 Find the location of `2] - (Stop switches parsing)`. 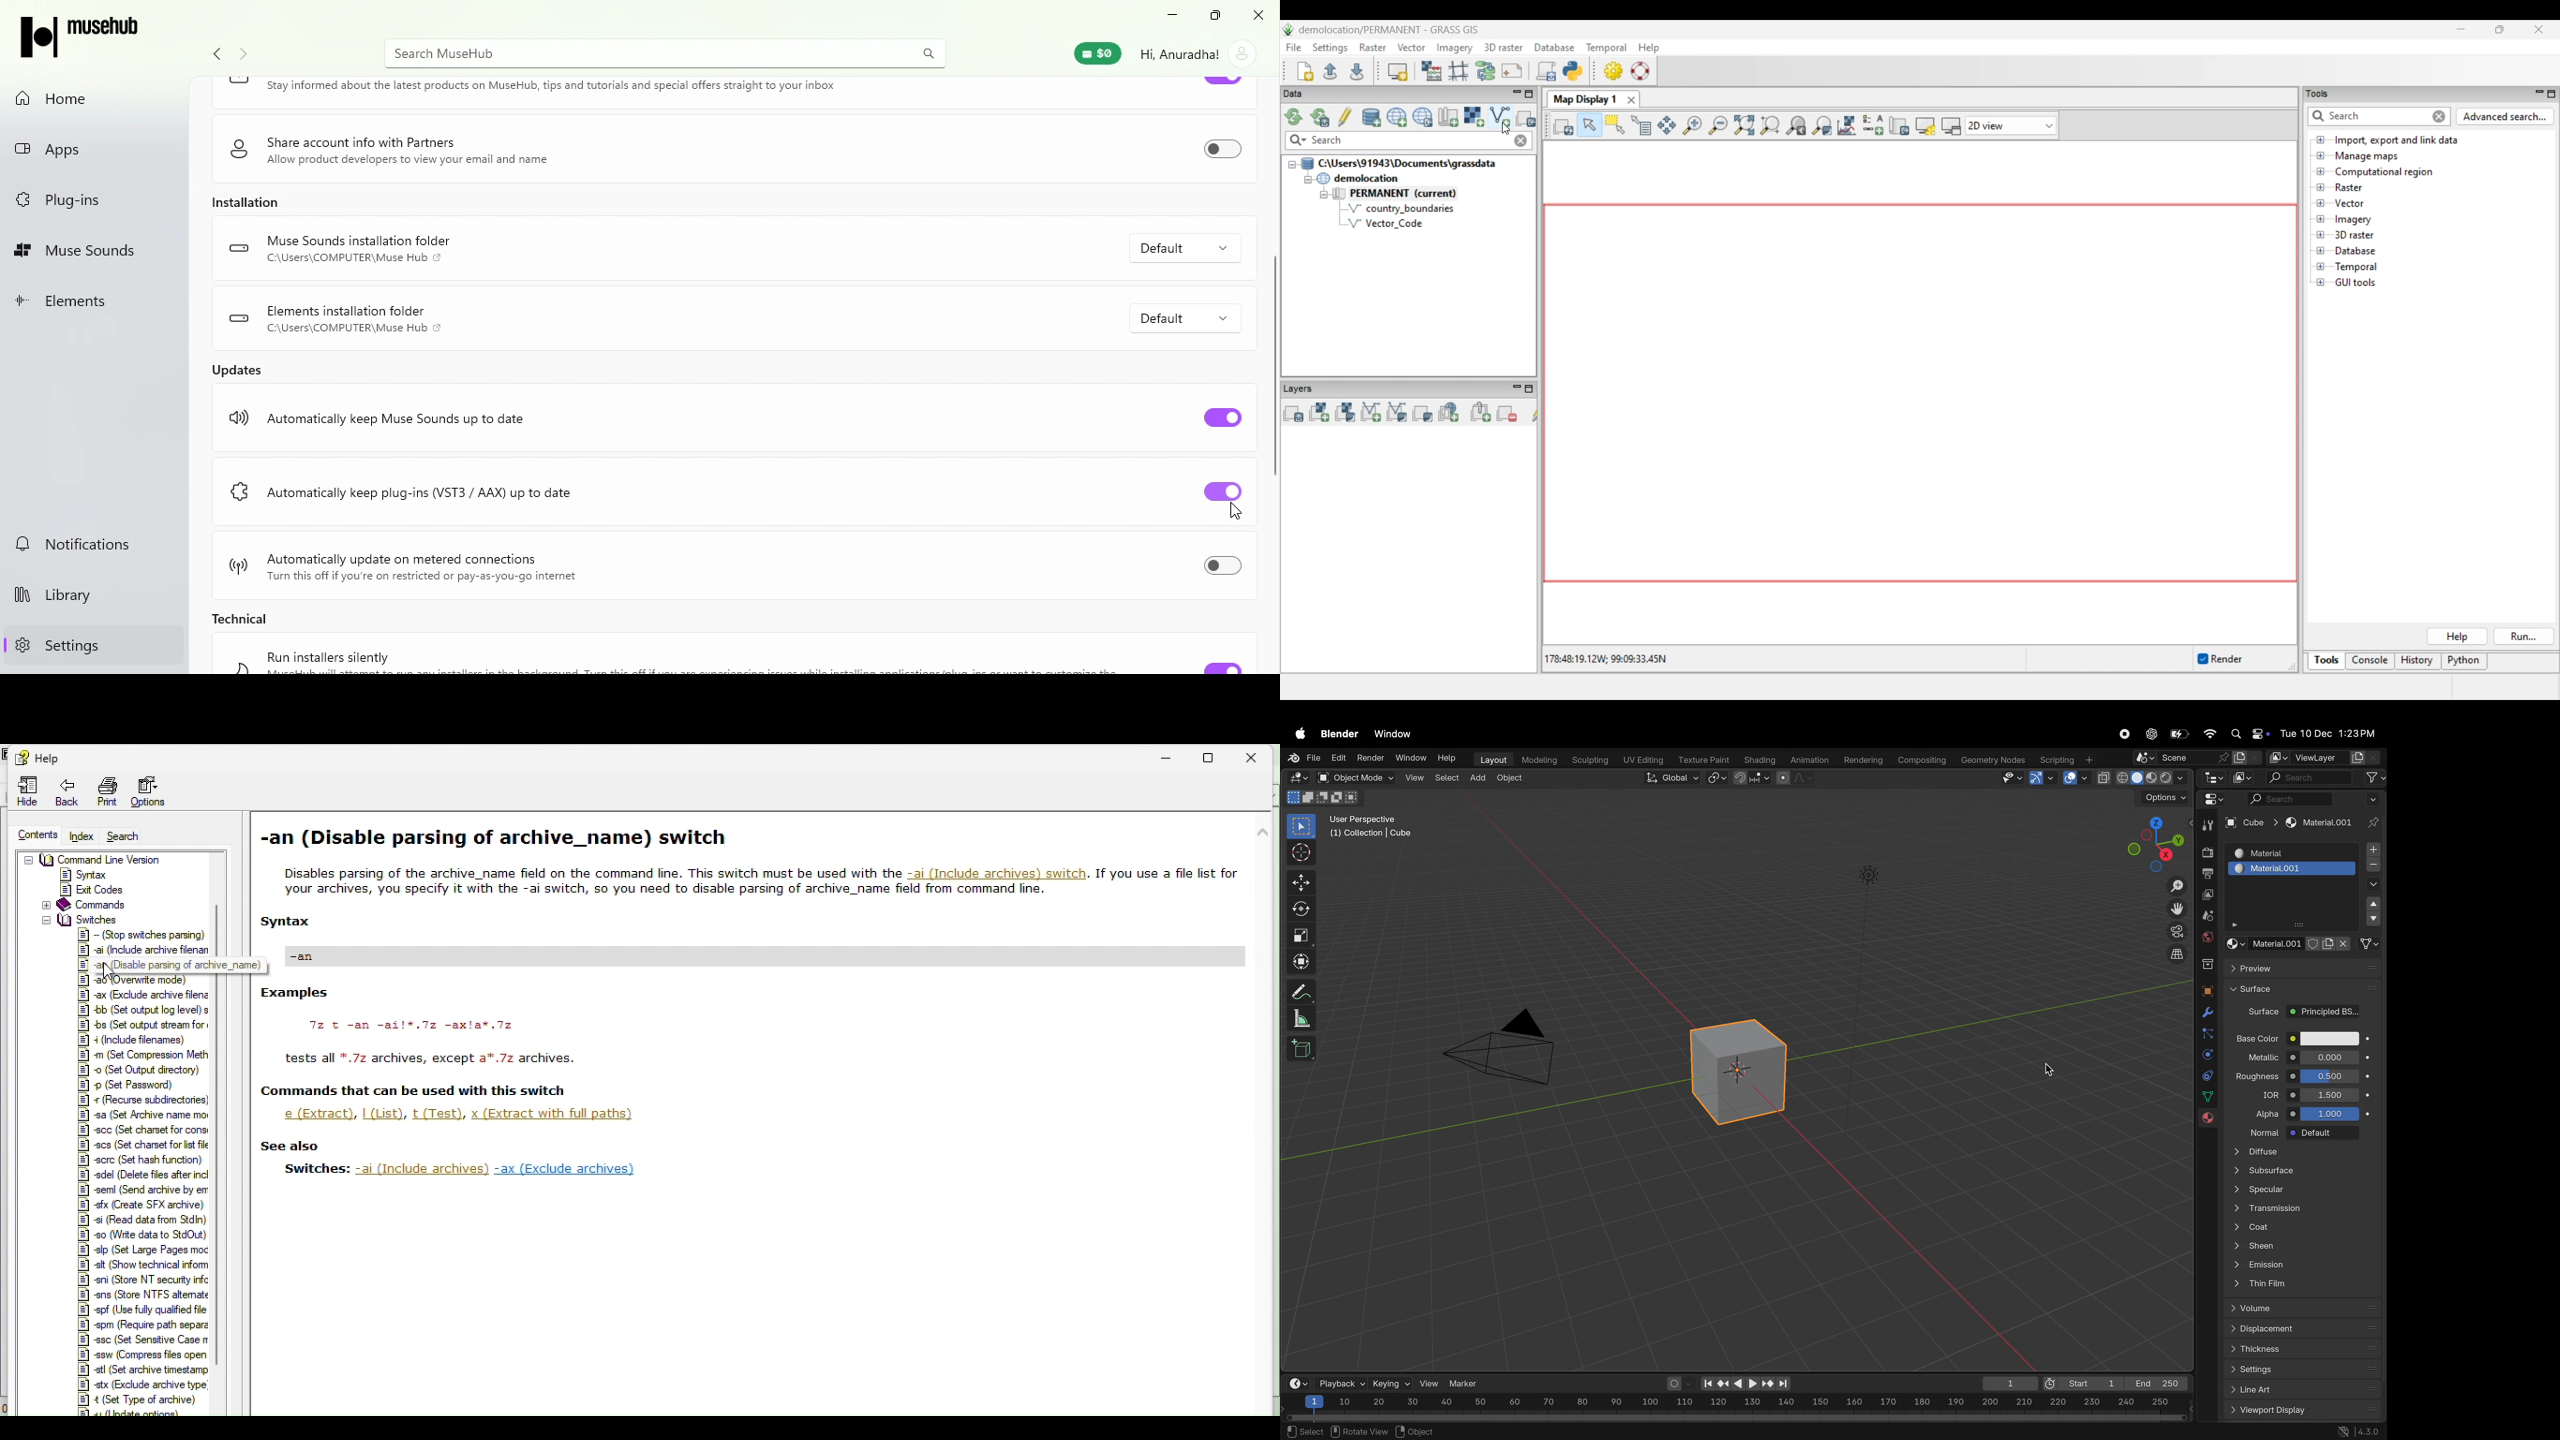

2] - (Stop switches parsing) is located at coordinates (141, 933).